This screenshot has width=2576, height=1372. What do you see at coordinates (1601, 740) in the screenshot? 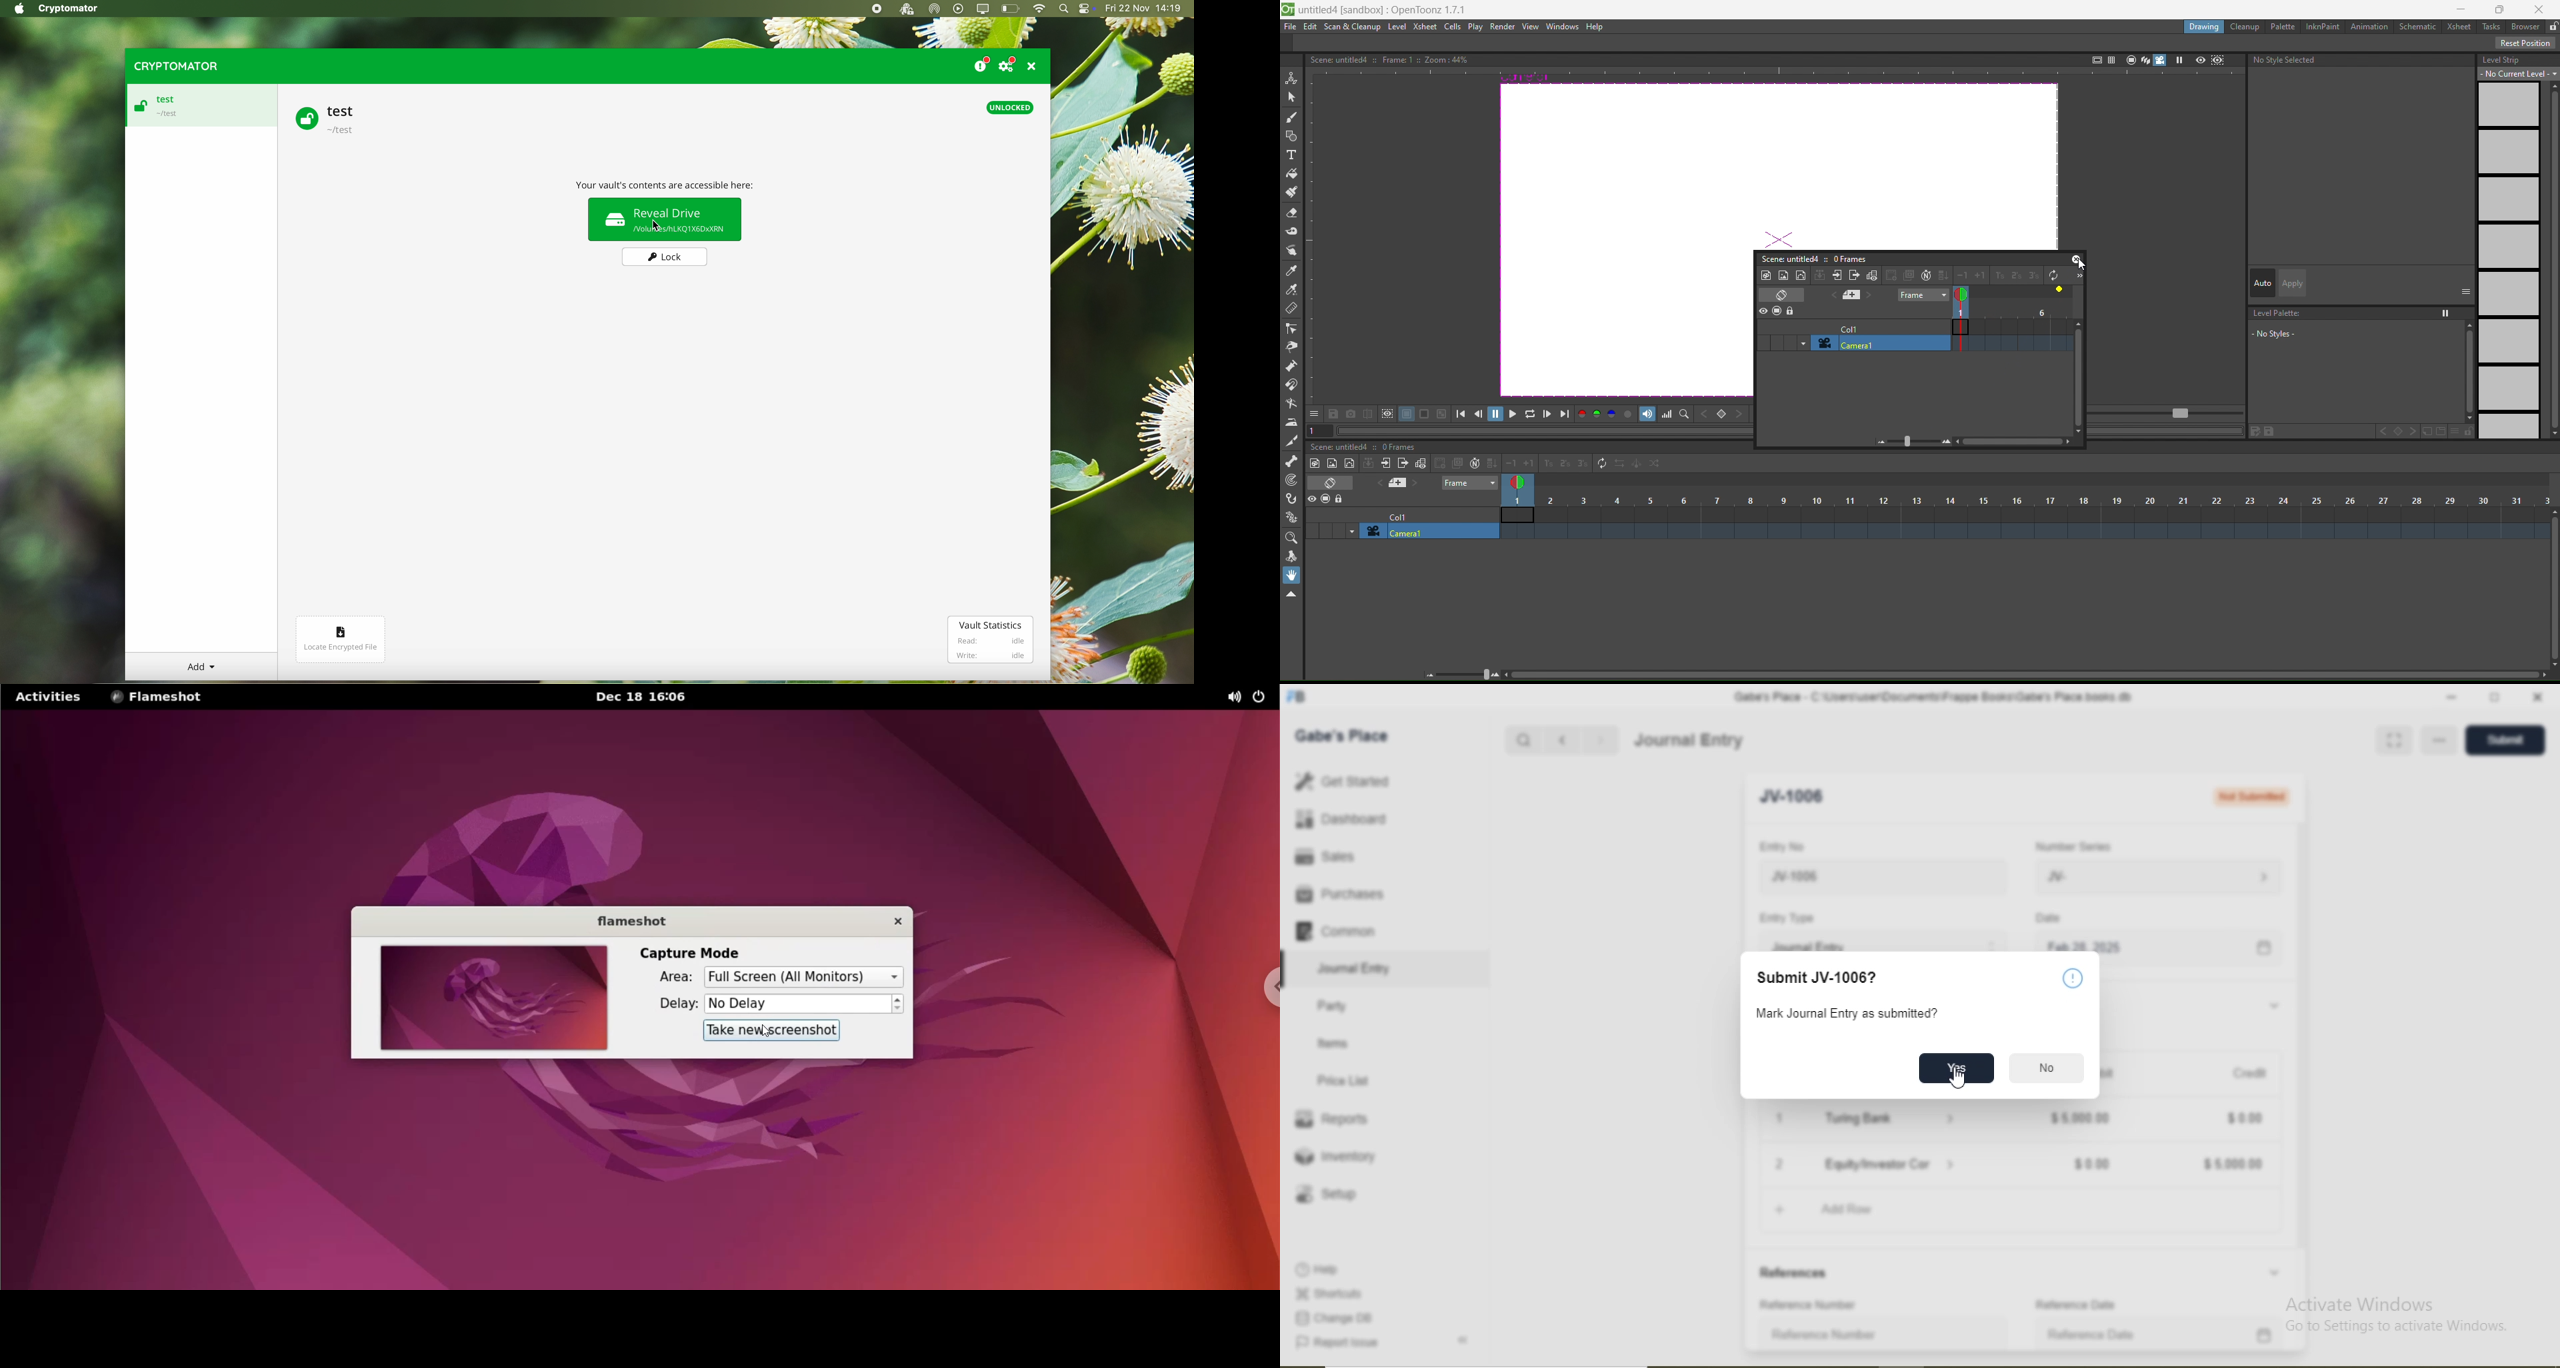
I see `Forward` at bounding box center [1601, 740].